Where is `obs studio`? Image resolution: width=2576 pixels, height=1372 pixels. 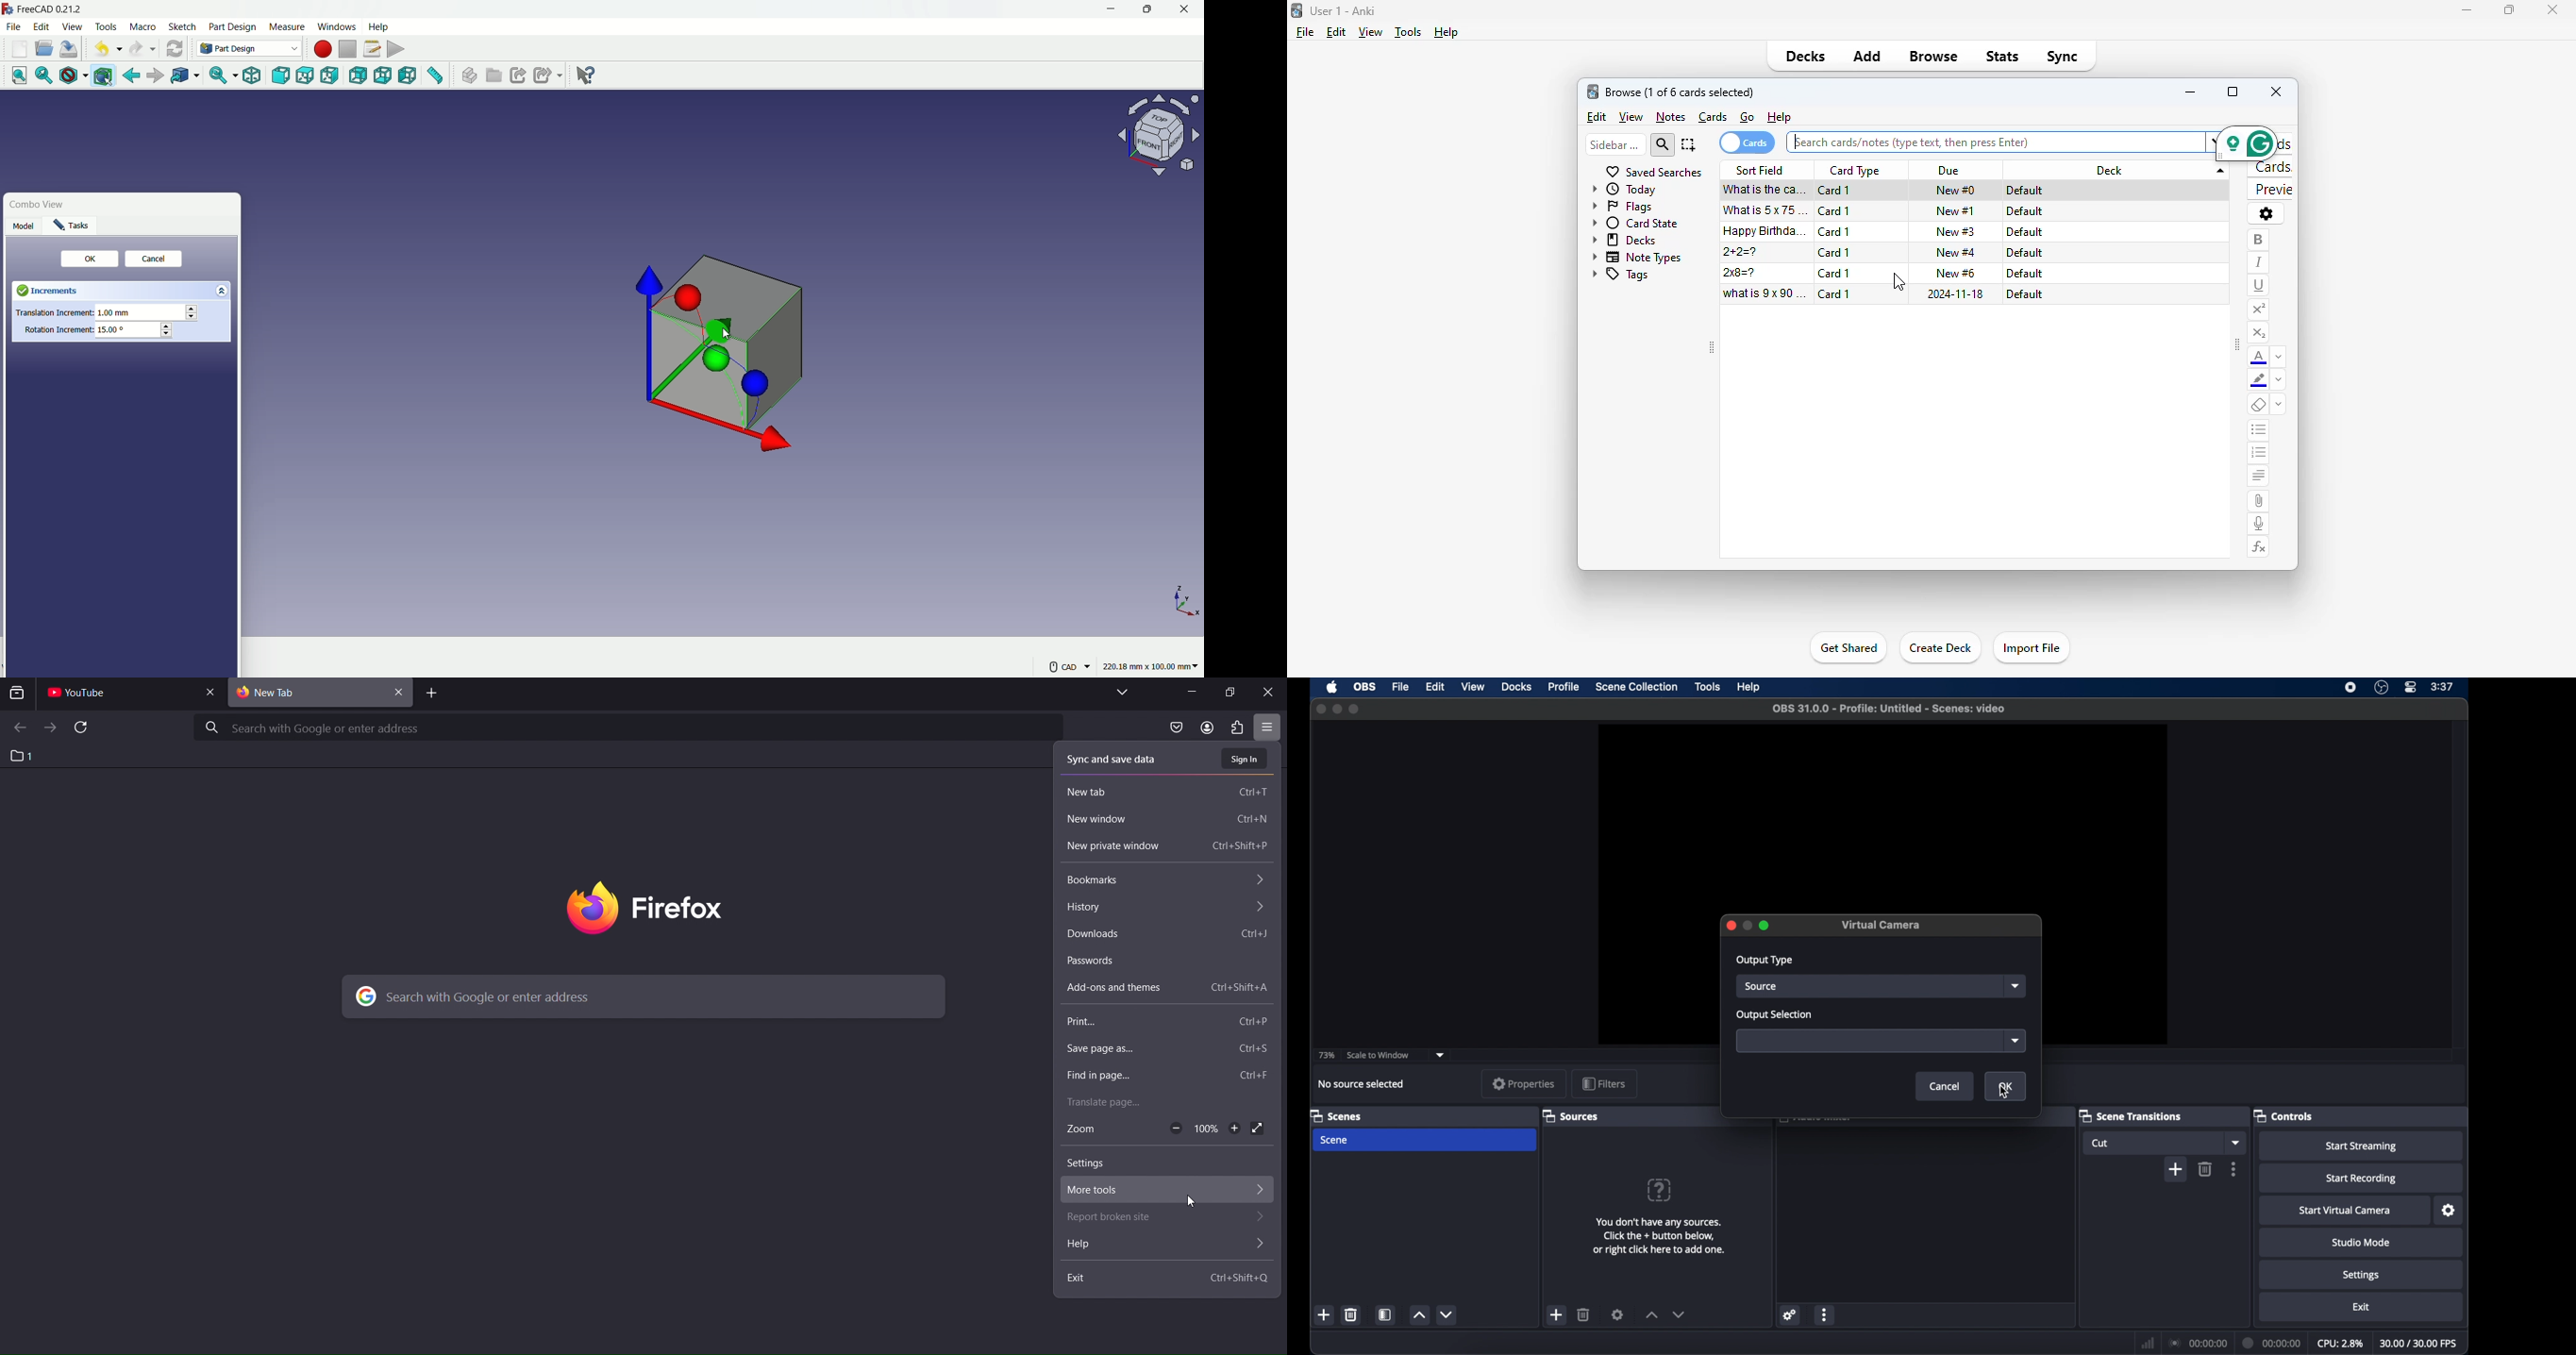 obs studio is located at coordinates (2382, 688).